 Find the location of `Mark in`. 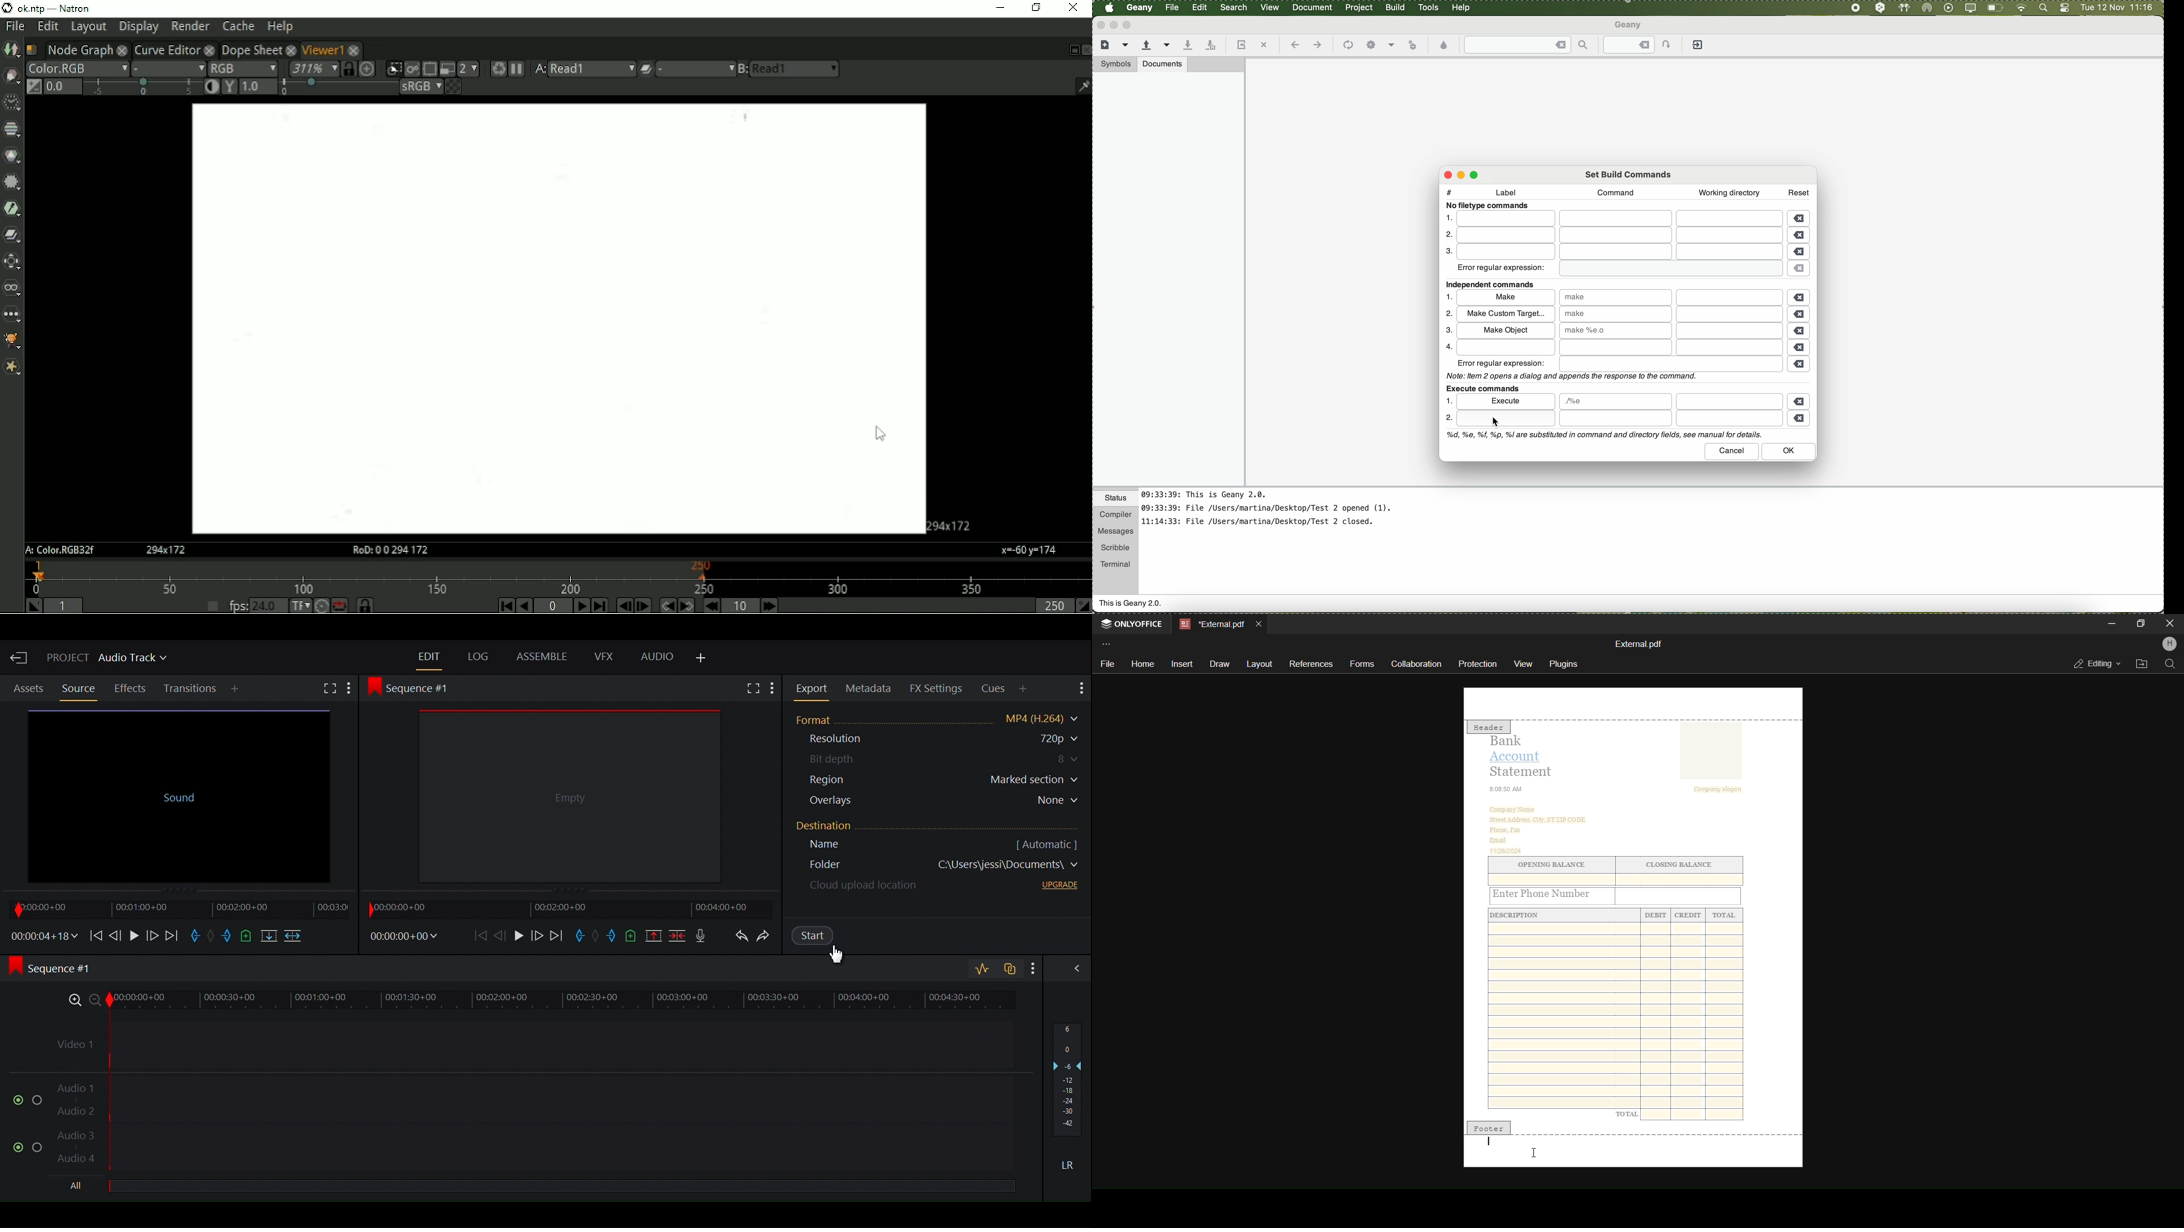

Mark in is located at coordinates (196, 937).